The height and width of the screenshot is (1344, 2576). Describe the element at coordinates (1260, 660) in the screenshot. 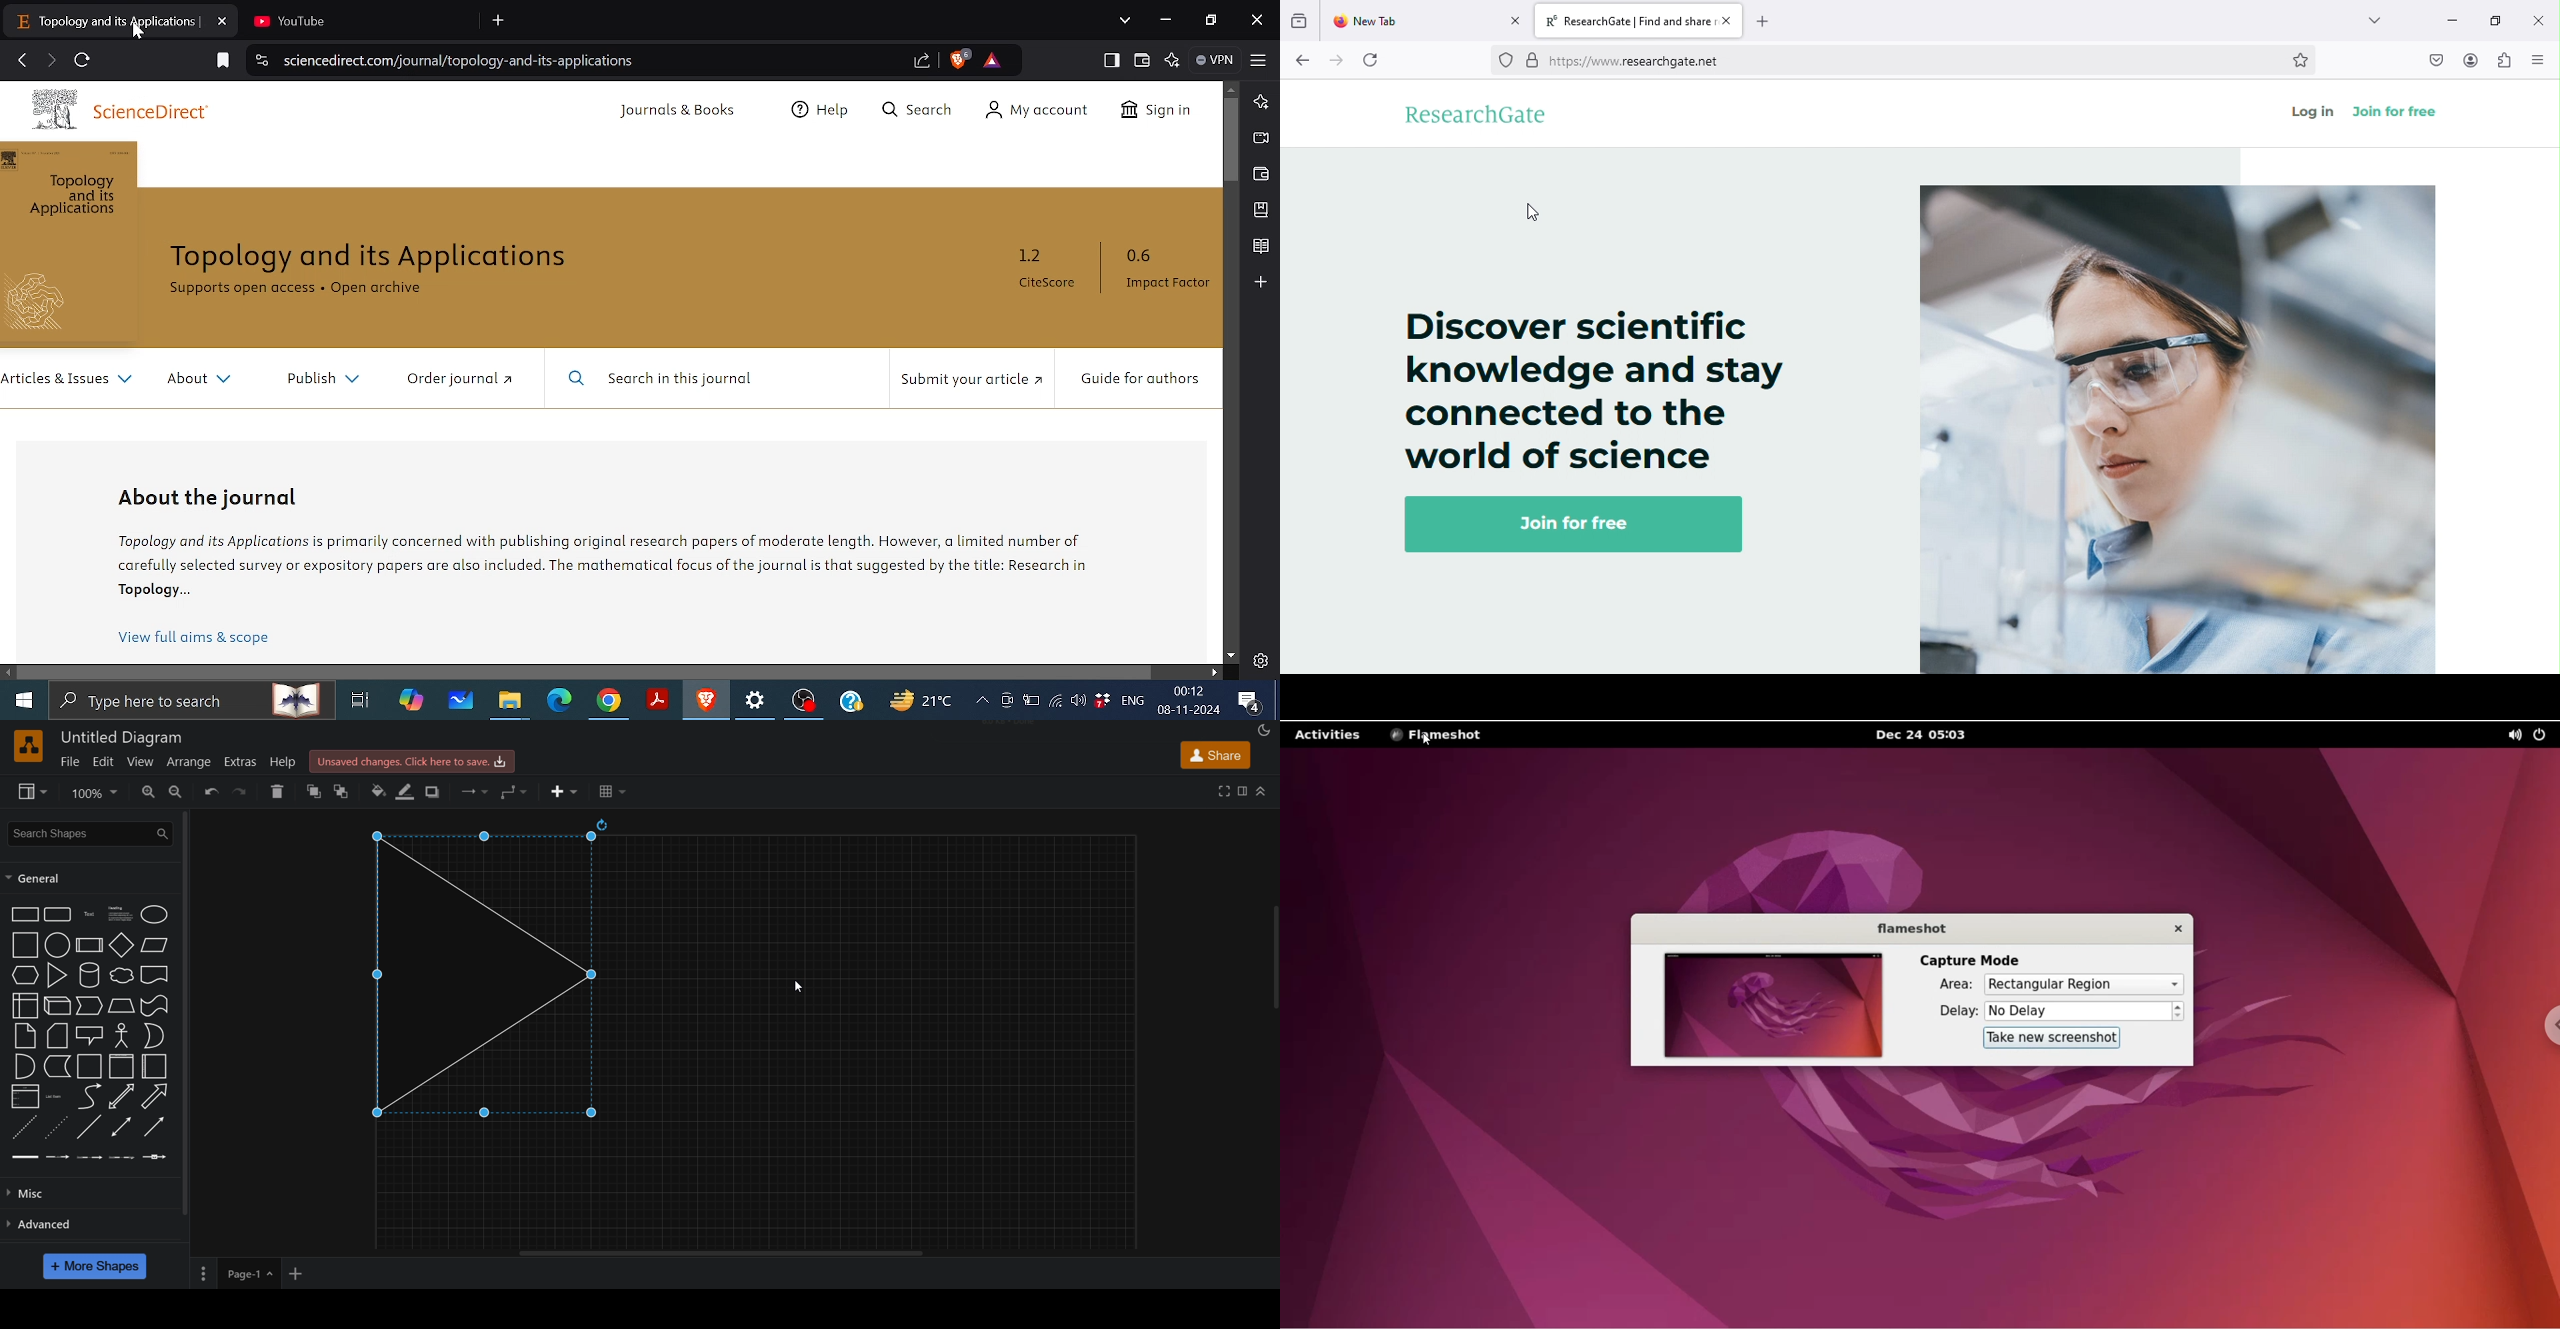

I see `Settings` at that location.